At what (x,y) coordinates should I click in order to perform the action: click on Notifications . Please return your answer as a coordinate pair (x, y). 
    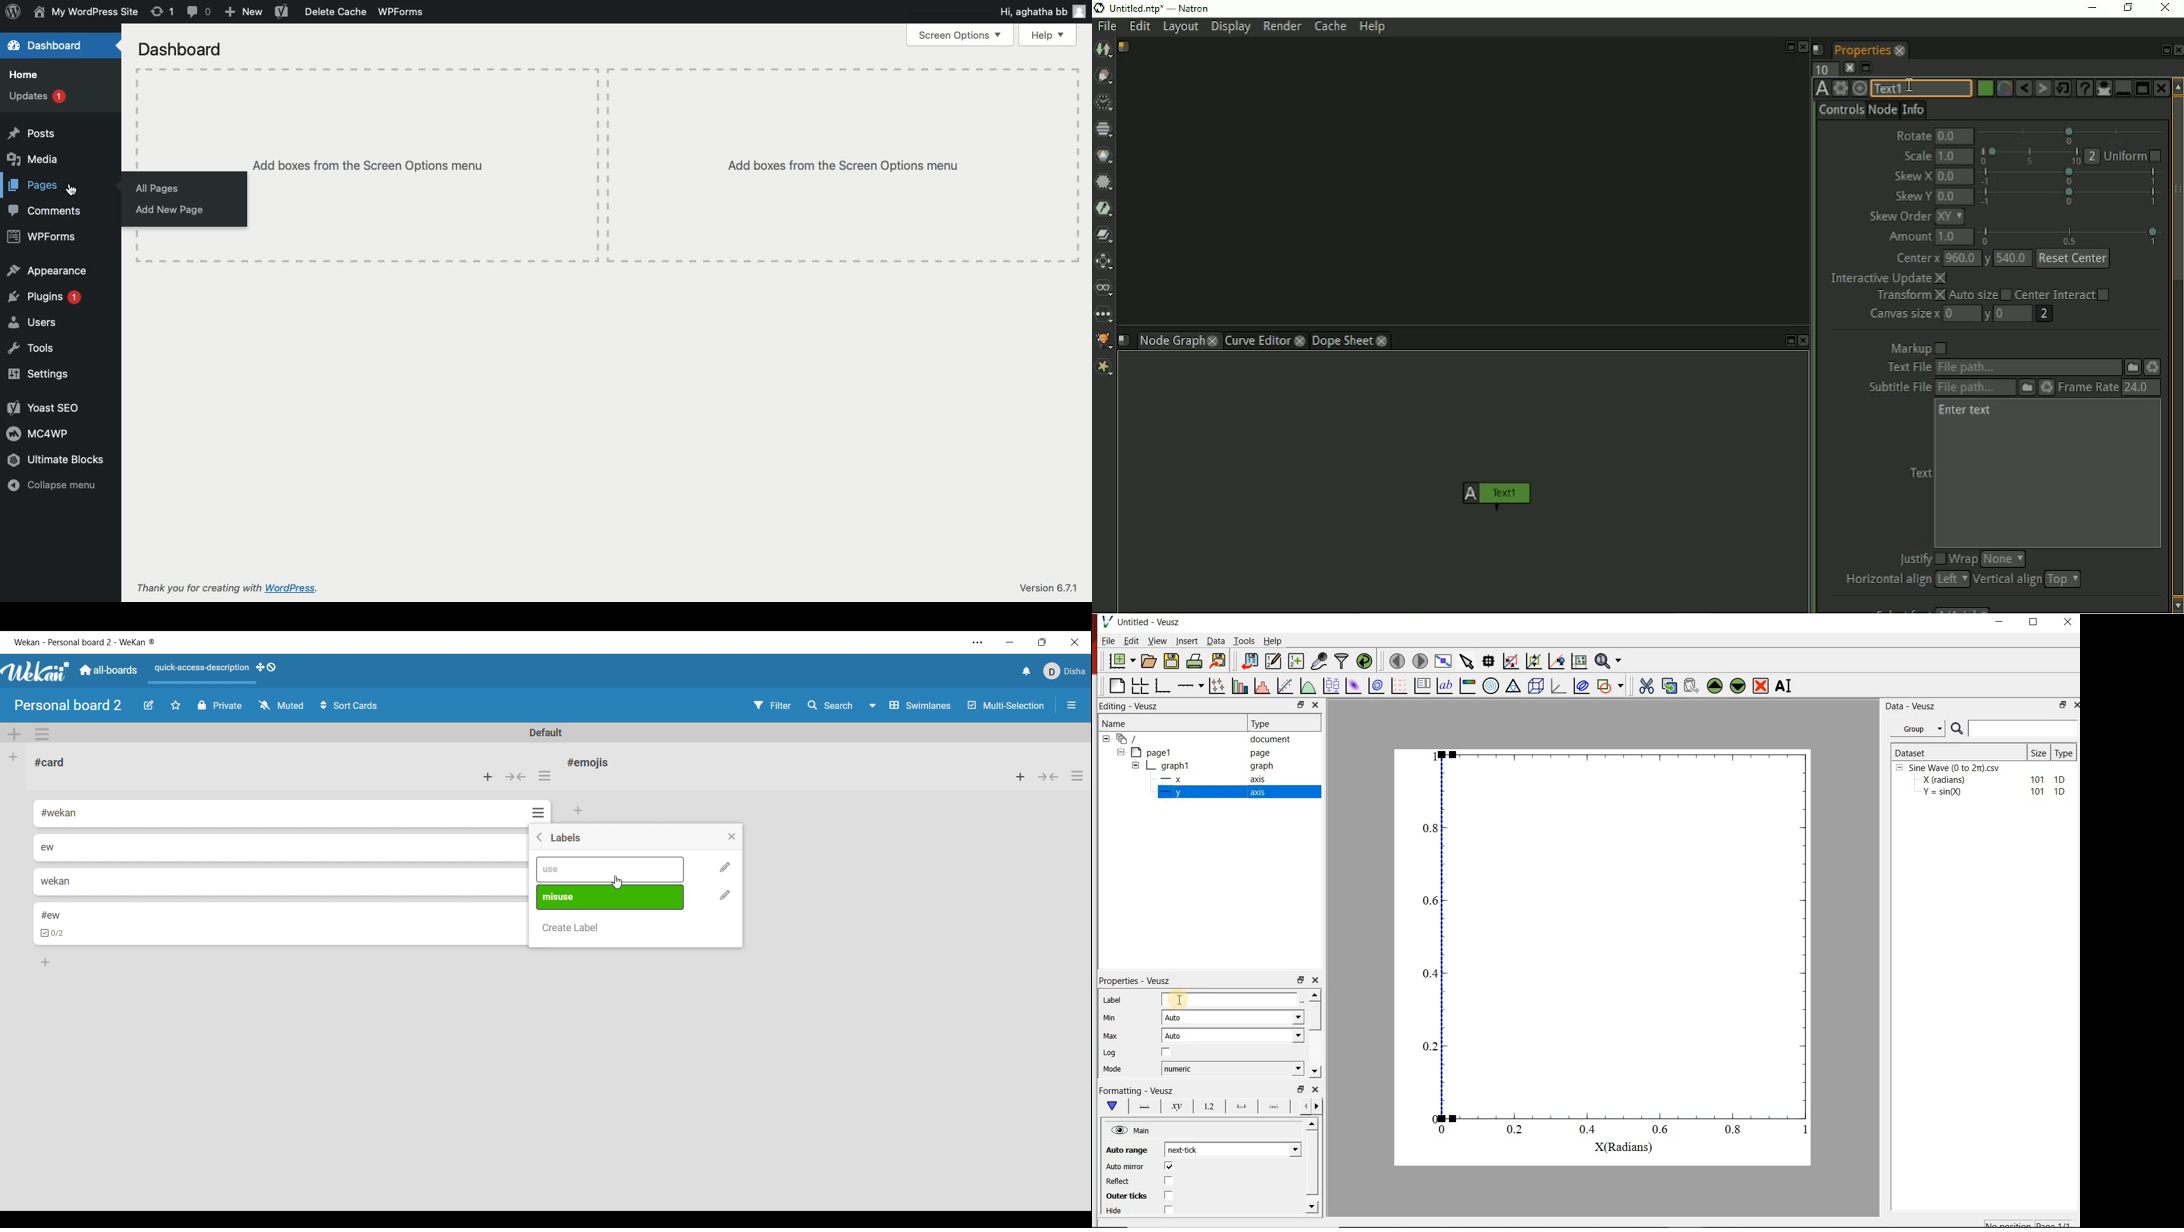
    Looking at the image, I should click on (1027, 671).